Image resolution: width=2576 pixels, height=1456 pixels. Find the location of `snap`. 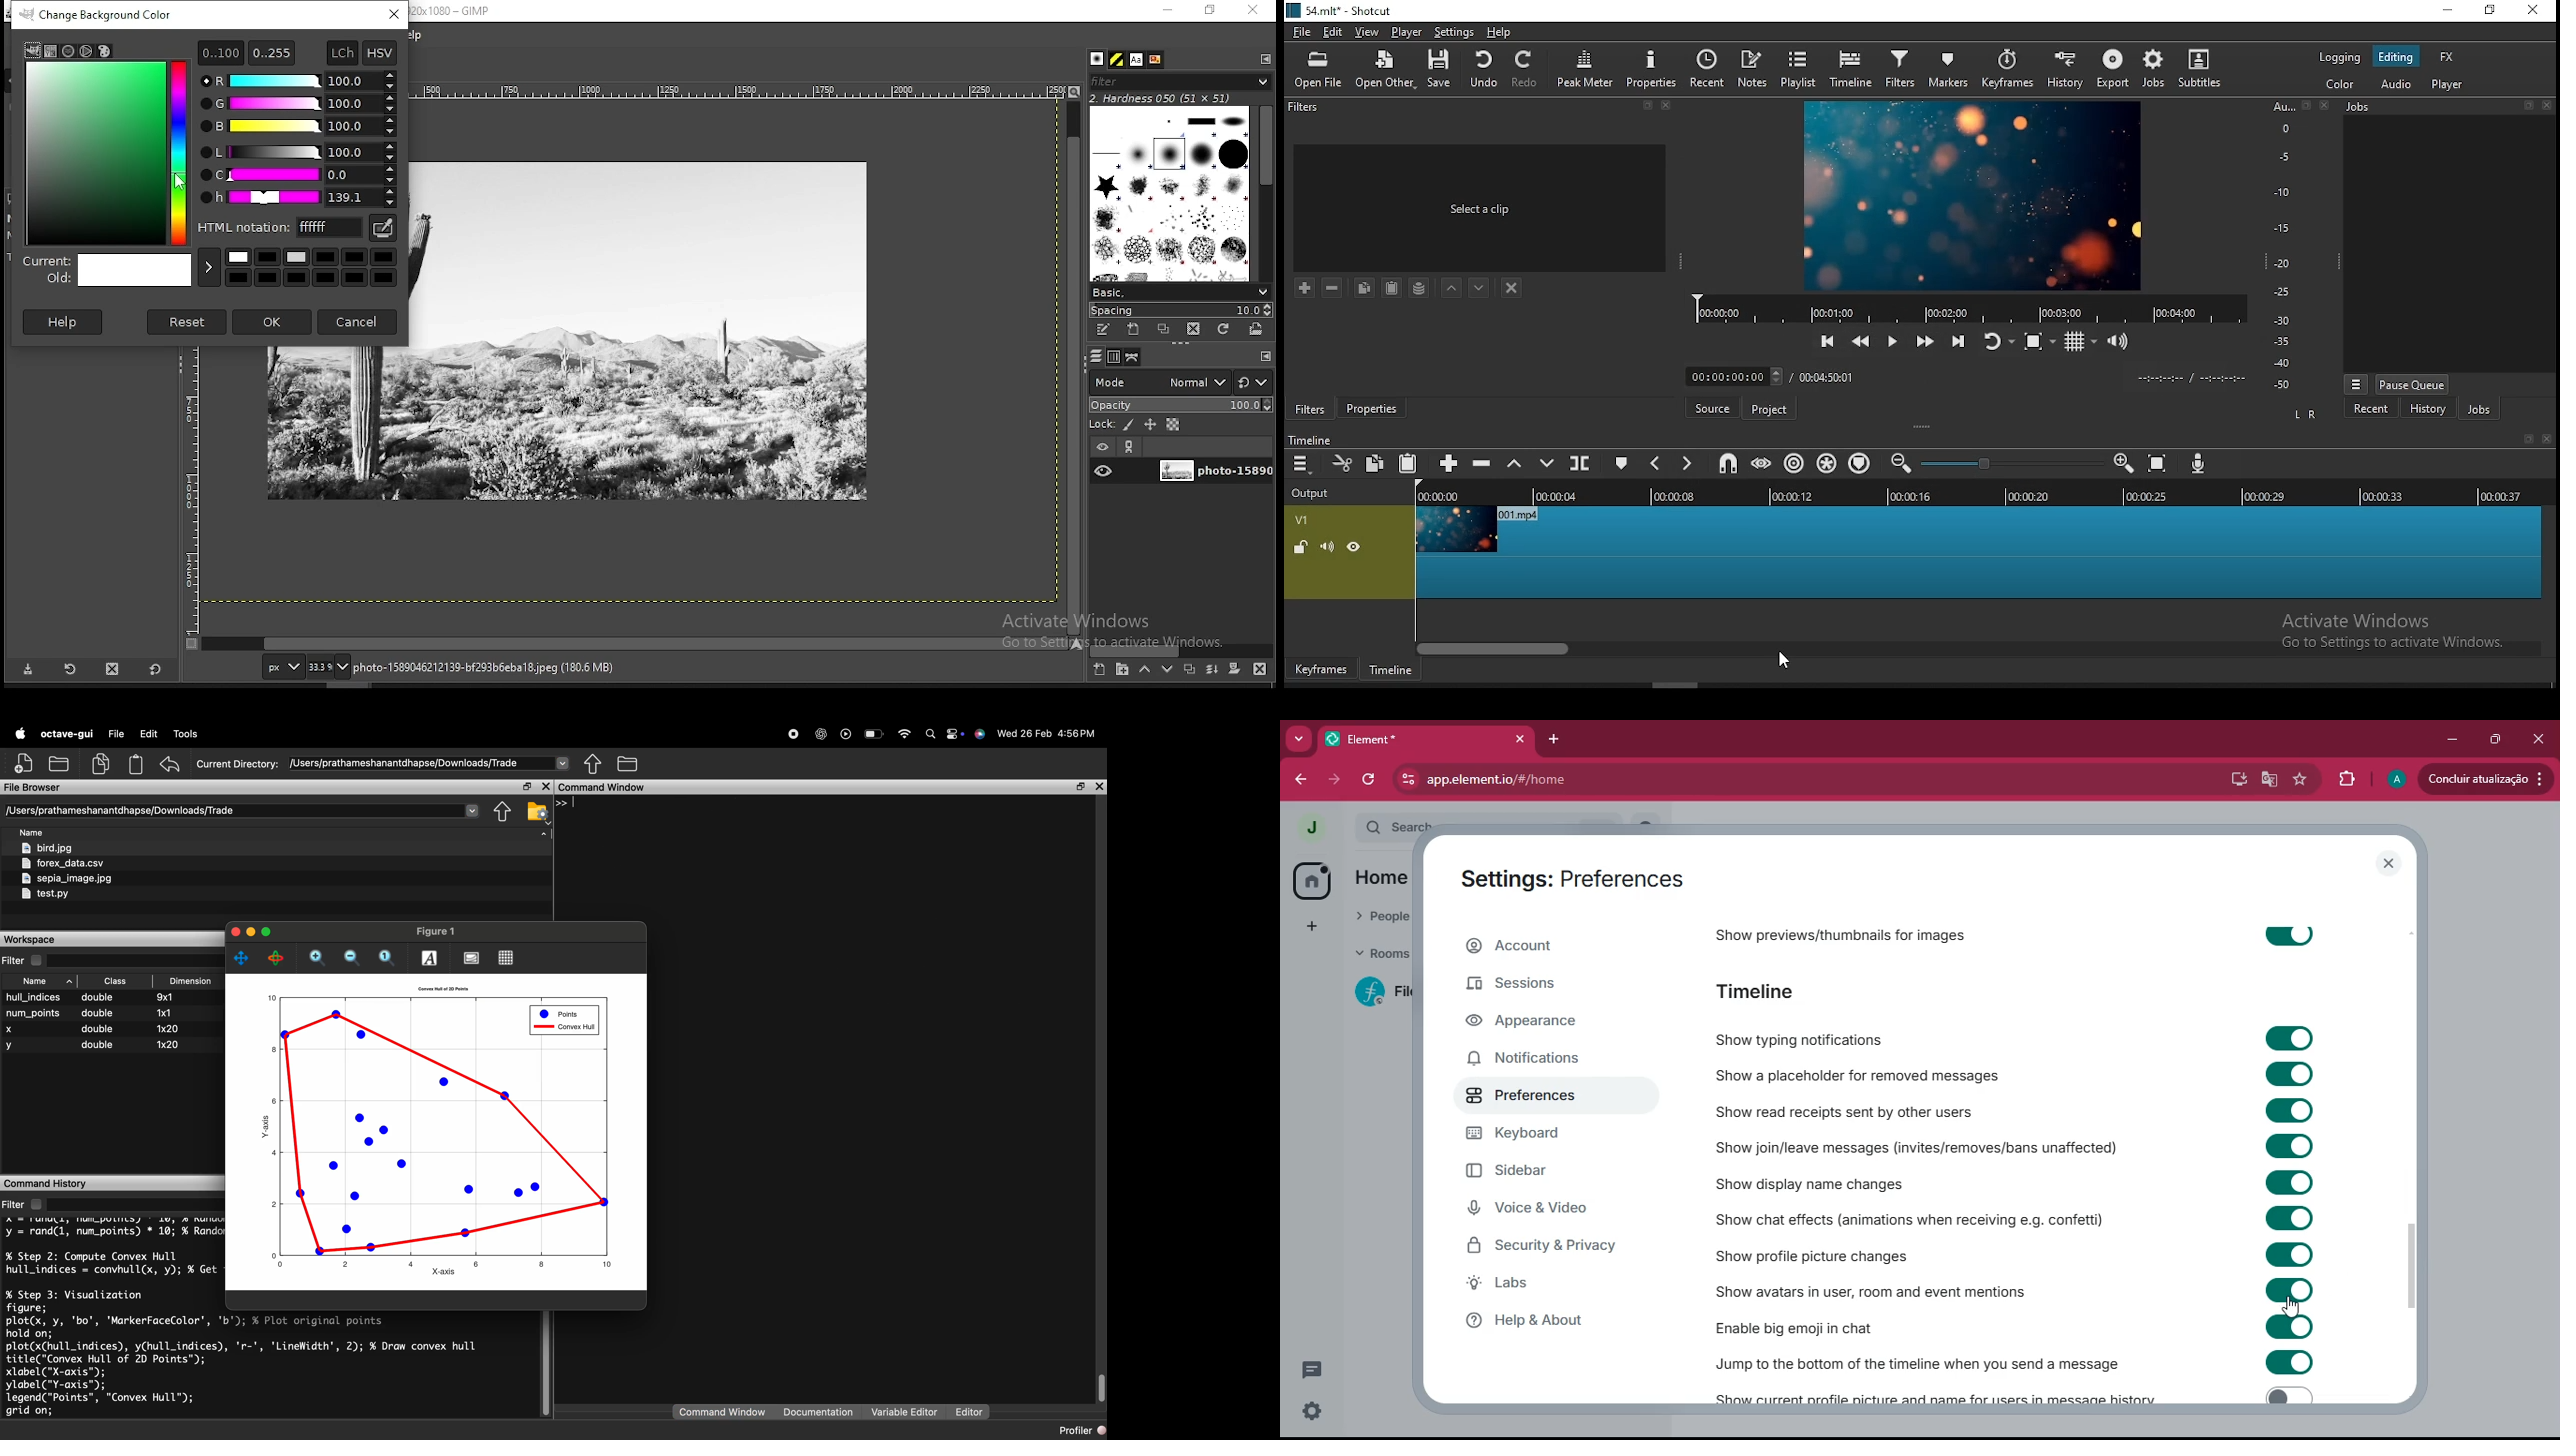

snap is located at coordinates (1728, 463).